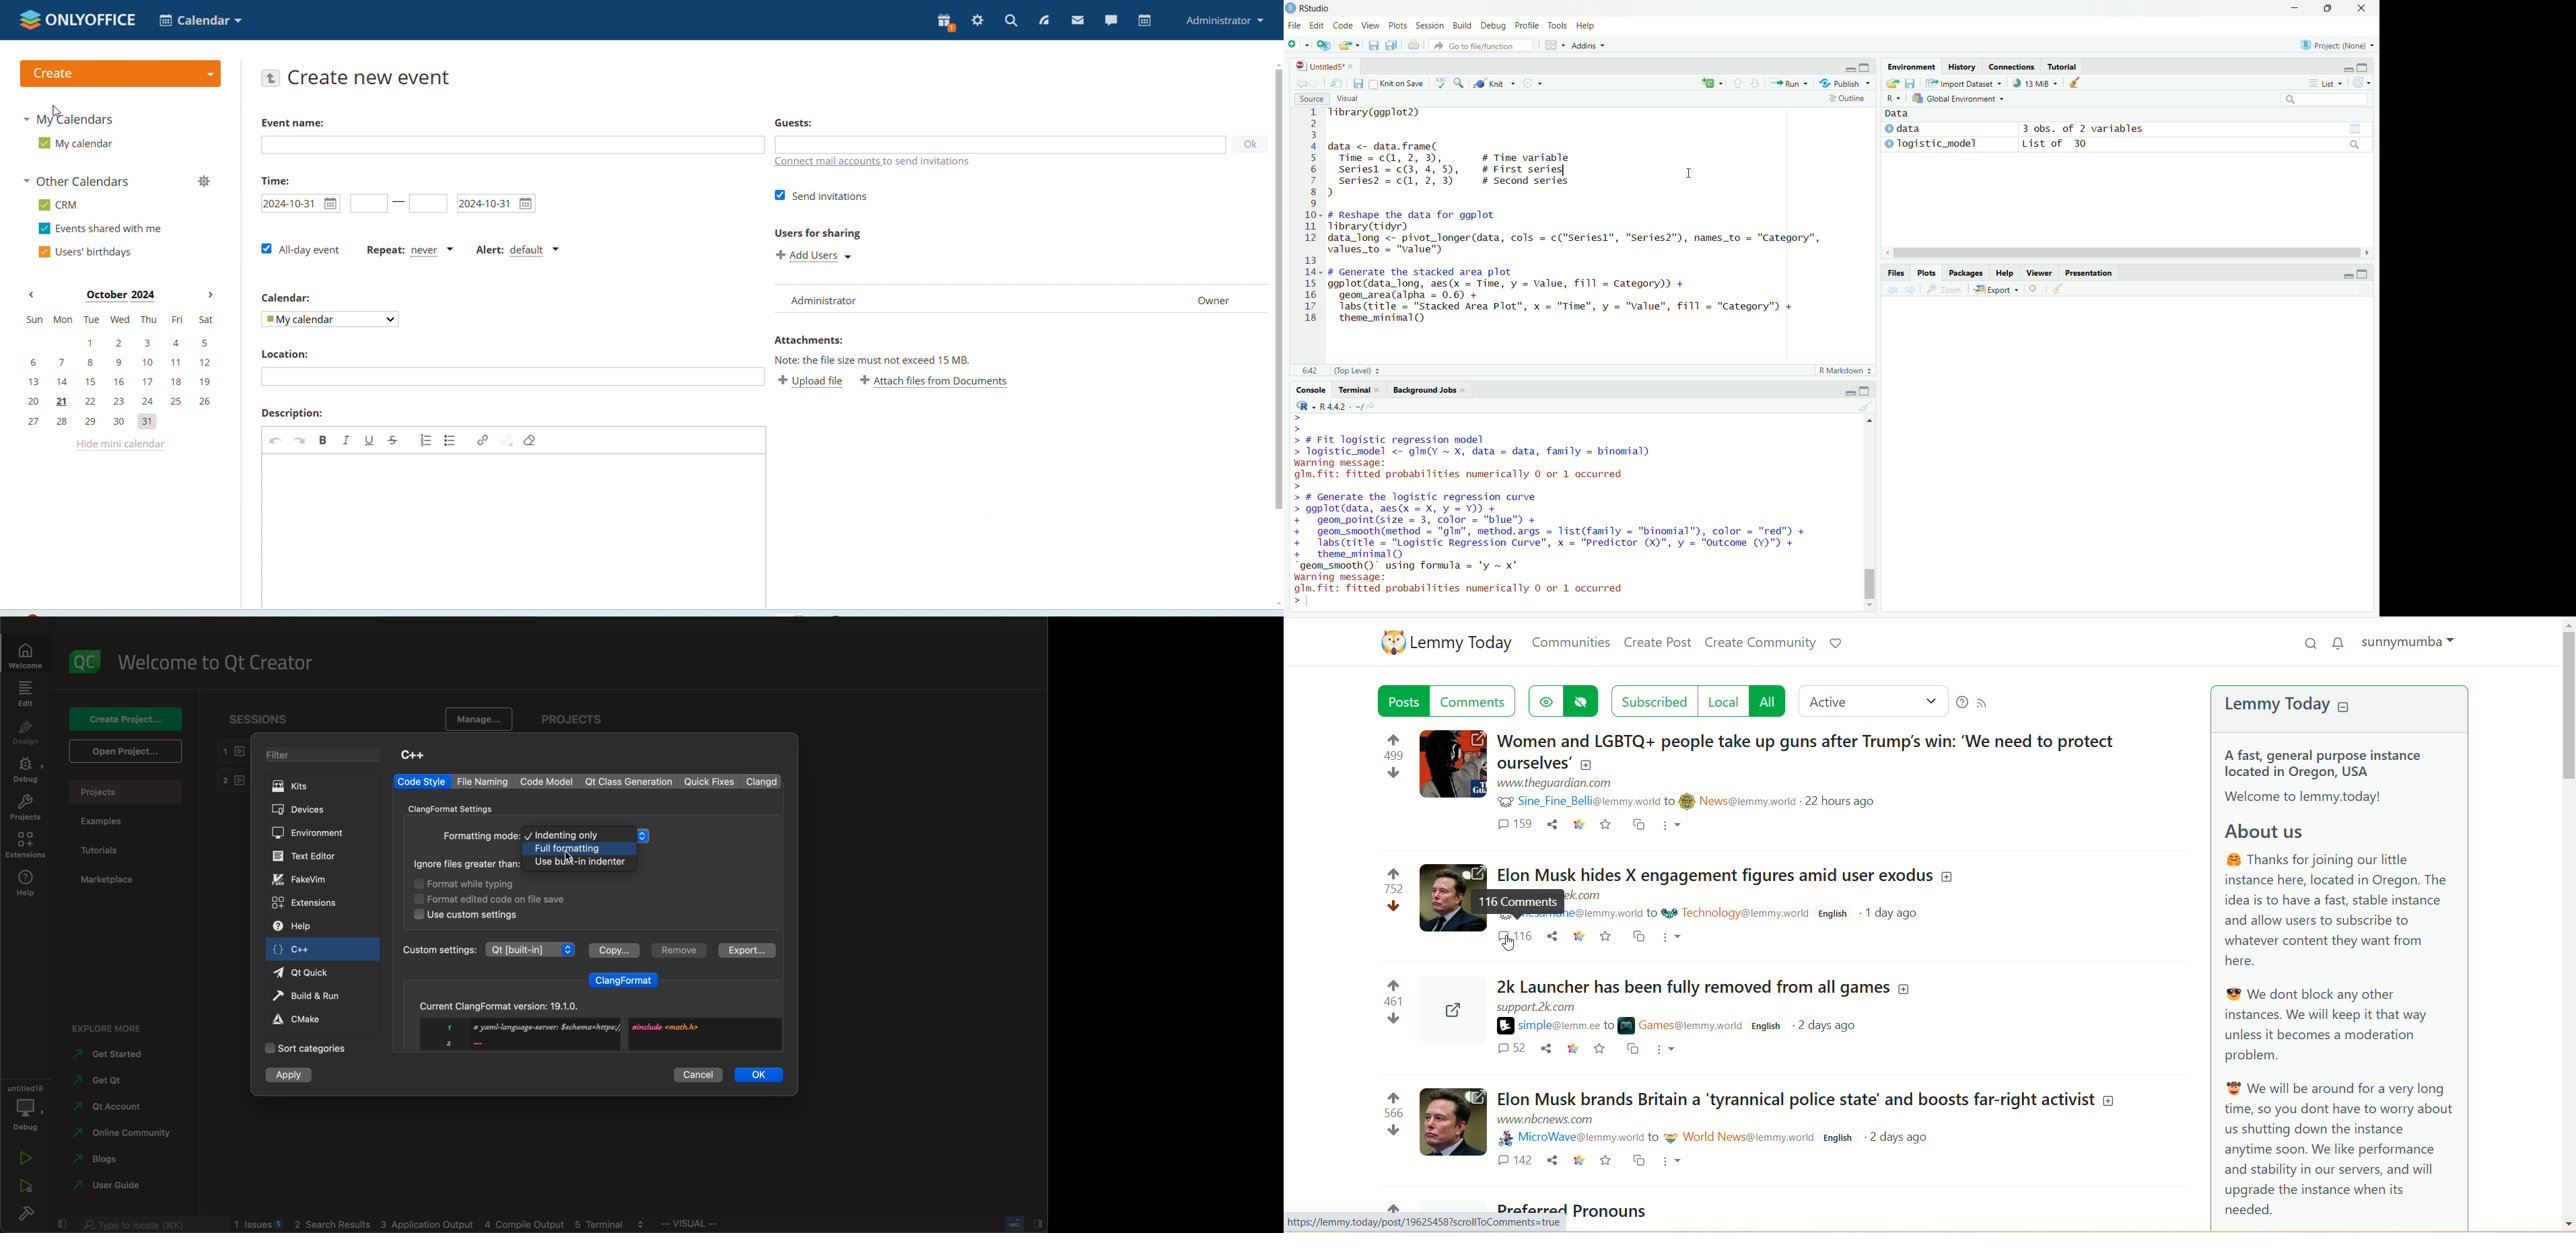 The width and height of the screenshot is (2576, 1260). What do you see at coordinates (25, 694) in the screenshot?
I see `edit` at bounding box center [25, 694].